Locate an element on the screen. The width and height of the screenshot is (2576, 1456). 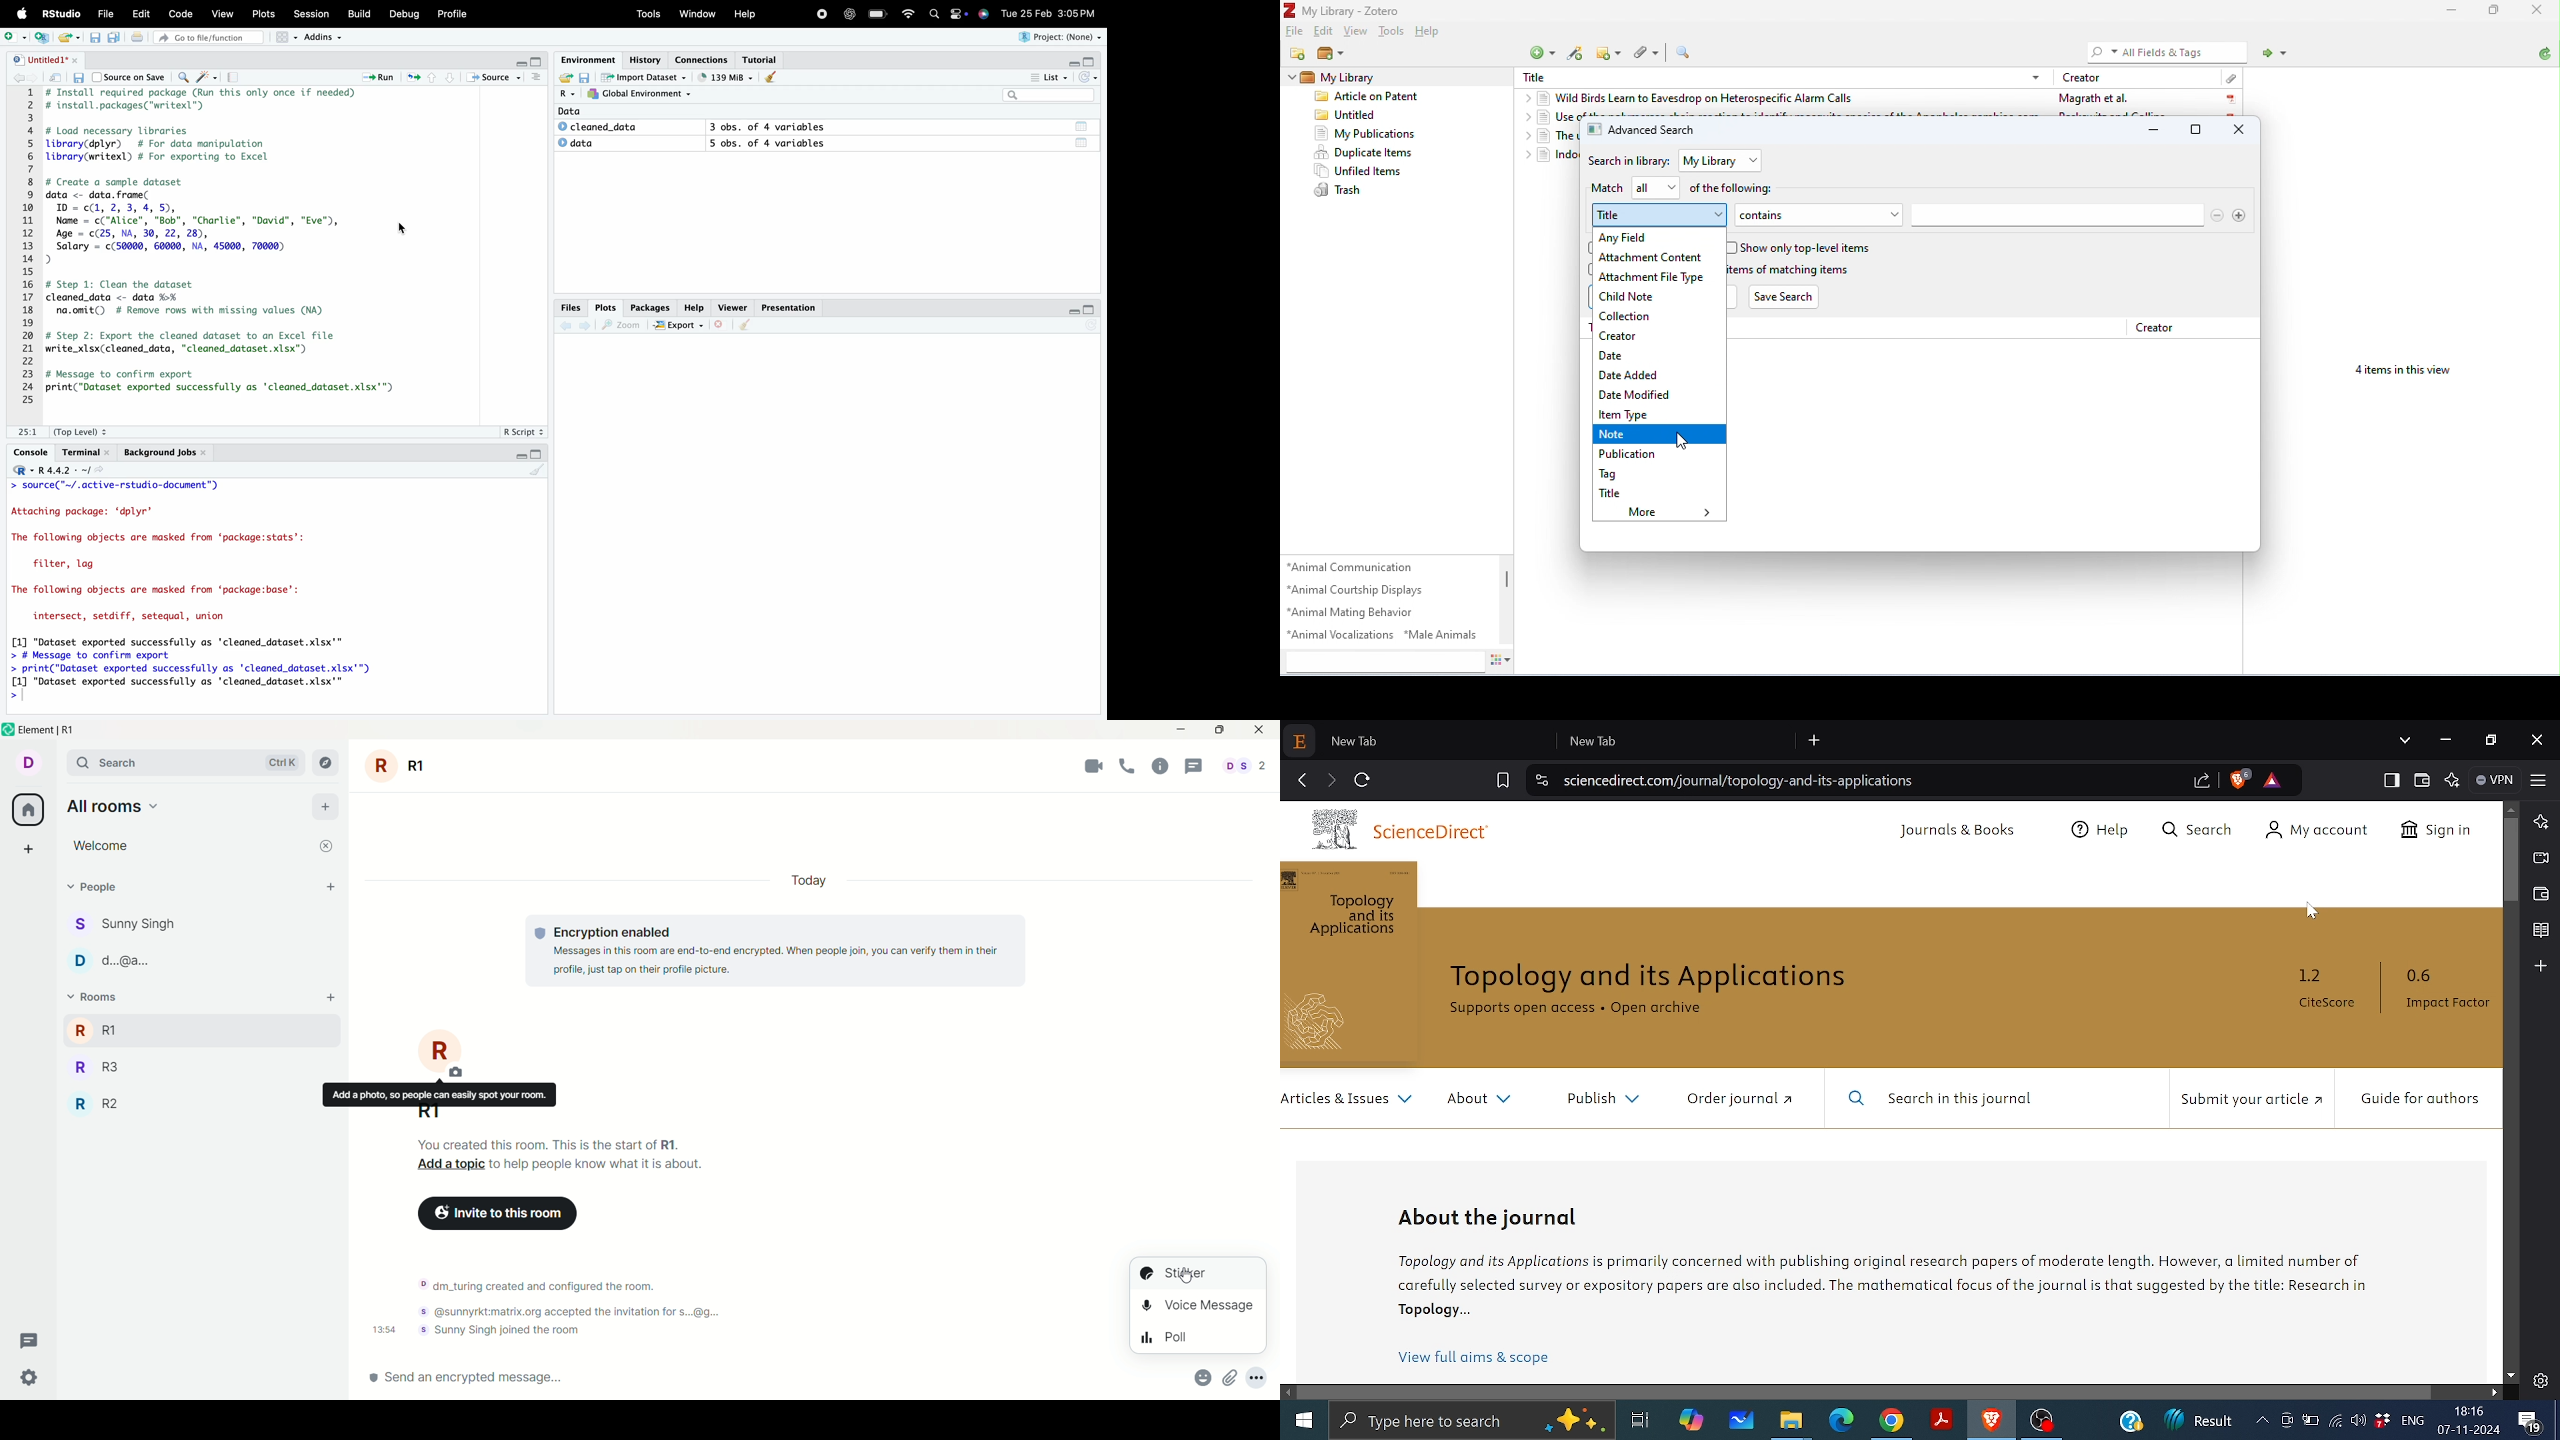
wild birds learn to eavesdrop on heterospecific alarm calls is located at coordinates (1699, 99).